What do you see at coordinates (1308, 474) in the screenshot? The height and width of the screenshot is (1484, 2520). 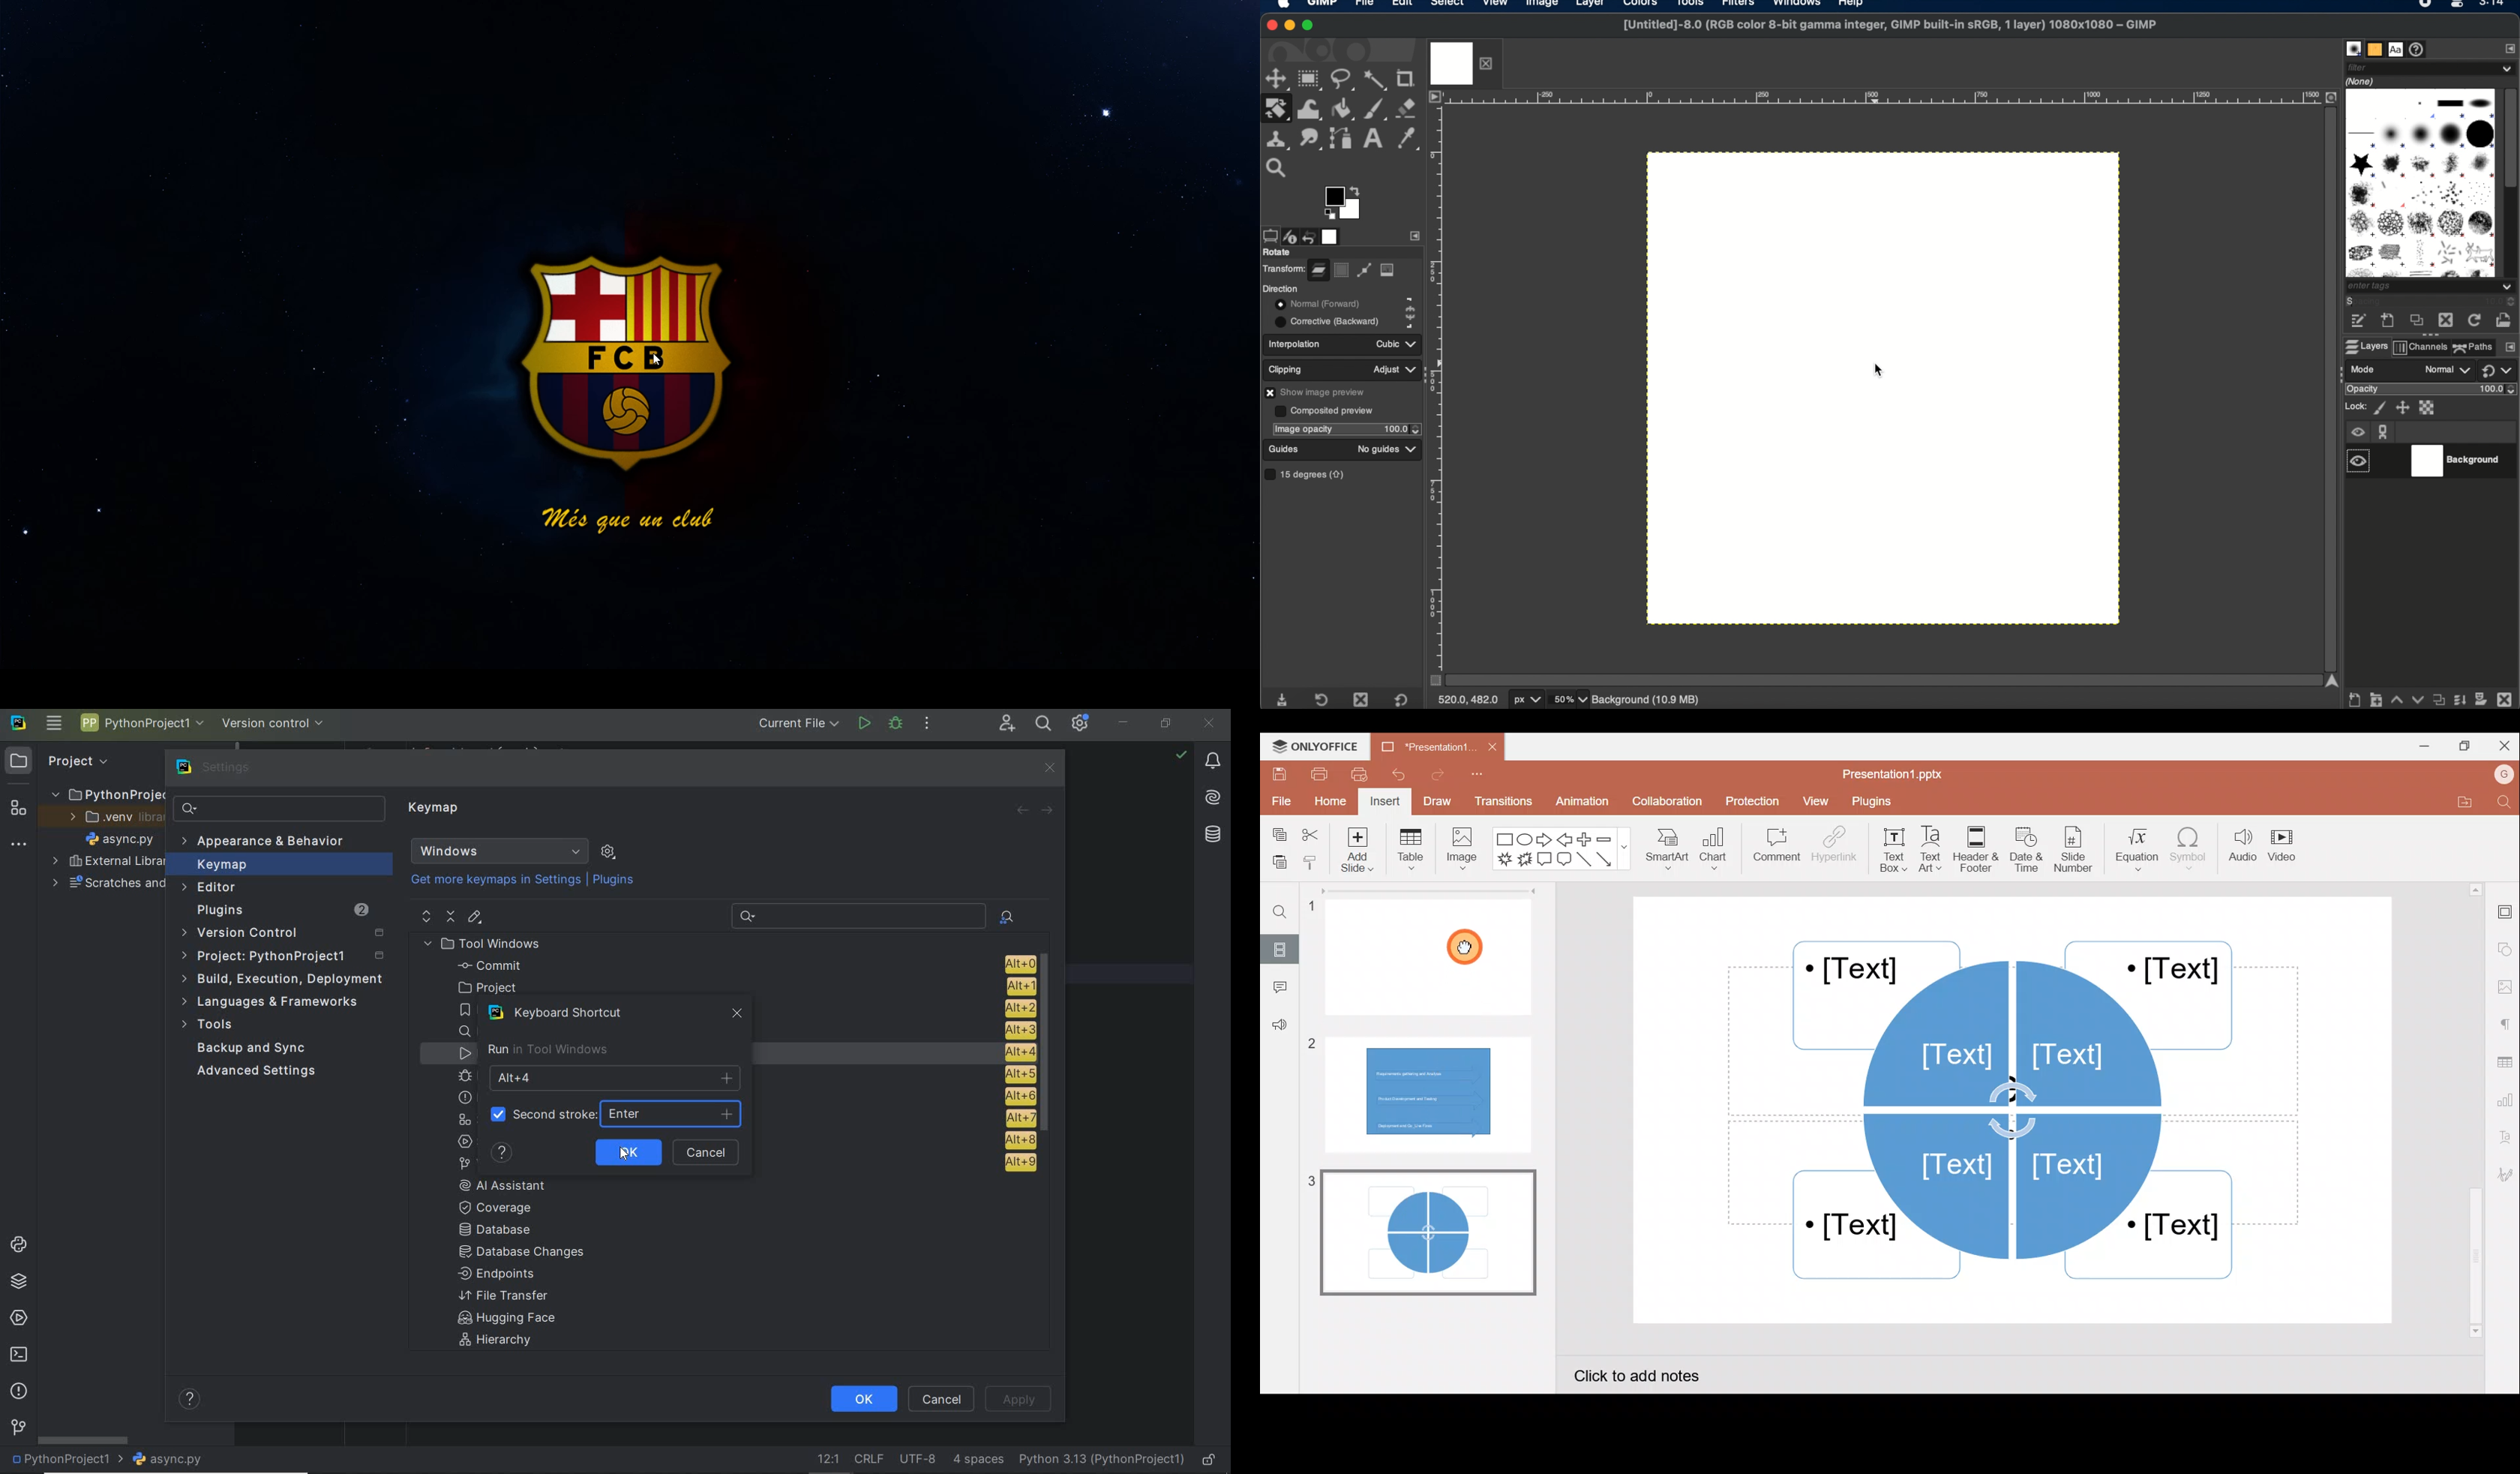 I see `15 degrees` at bounding box center [1308, 474].